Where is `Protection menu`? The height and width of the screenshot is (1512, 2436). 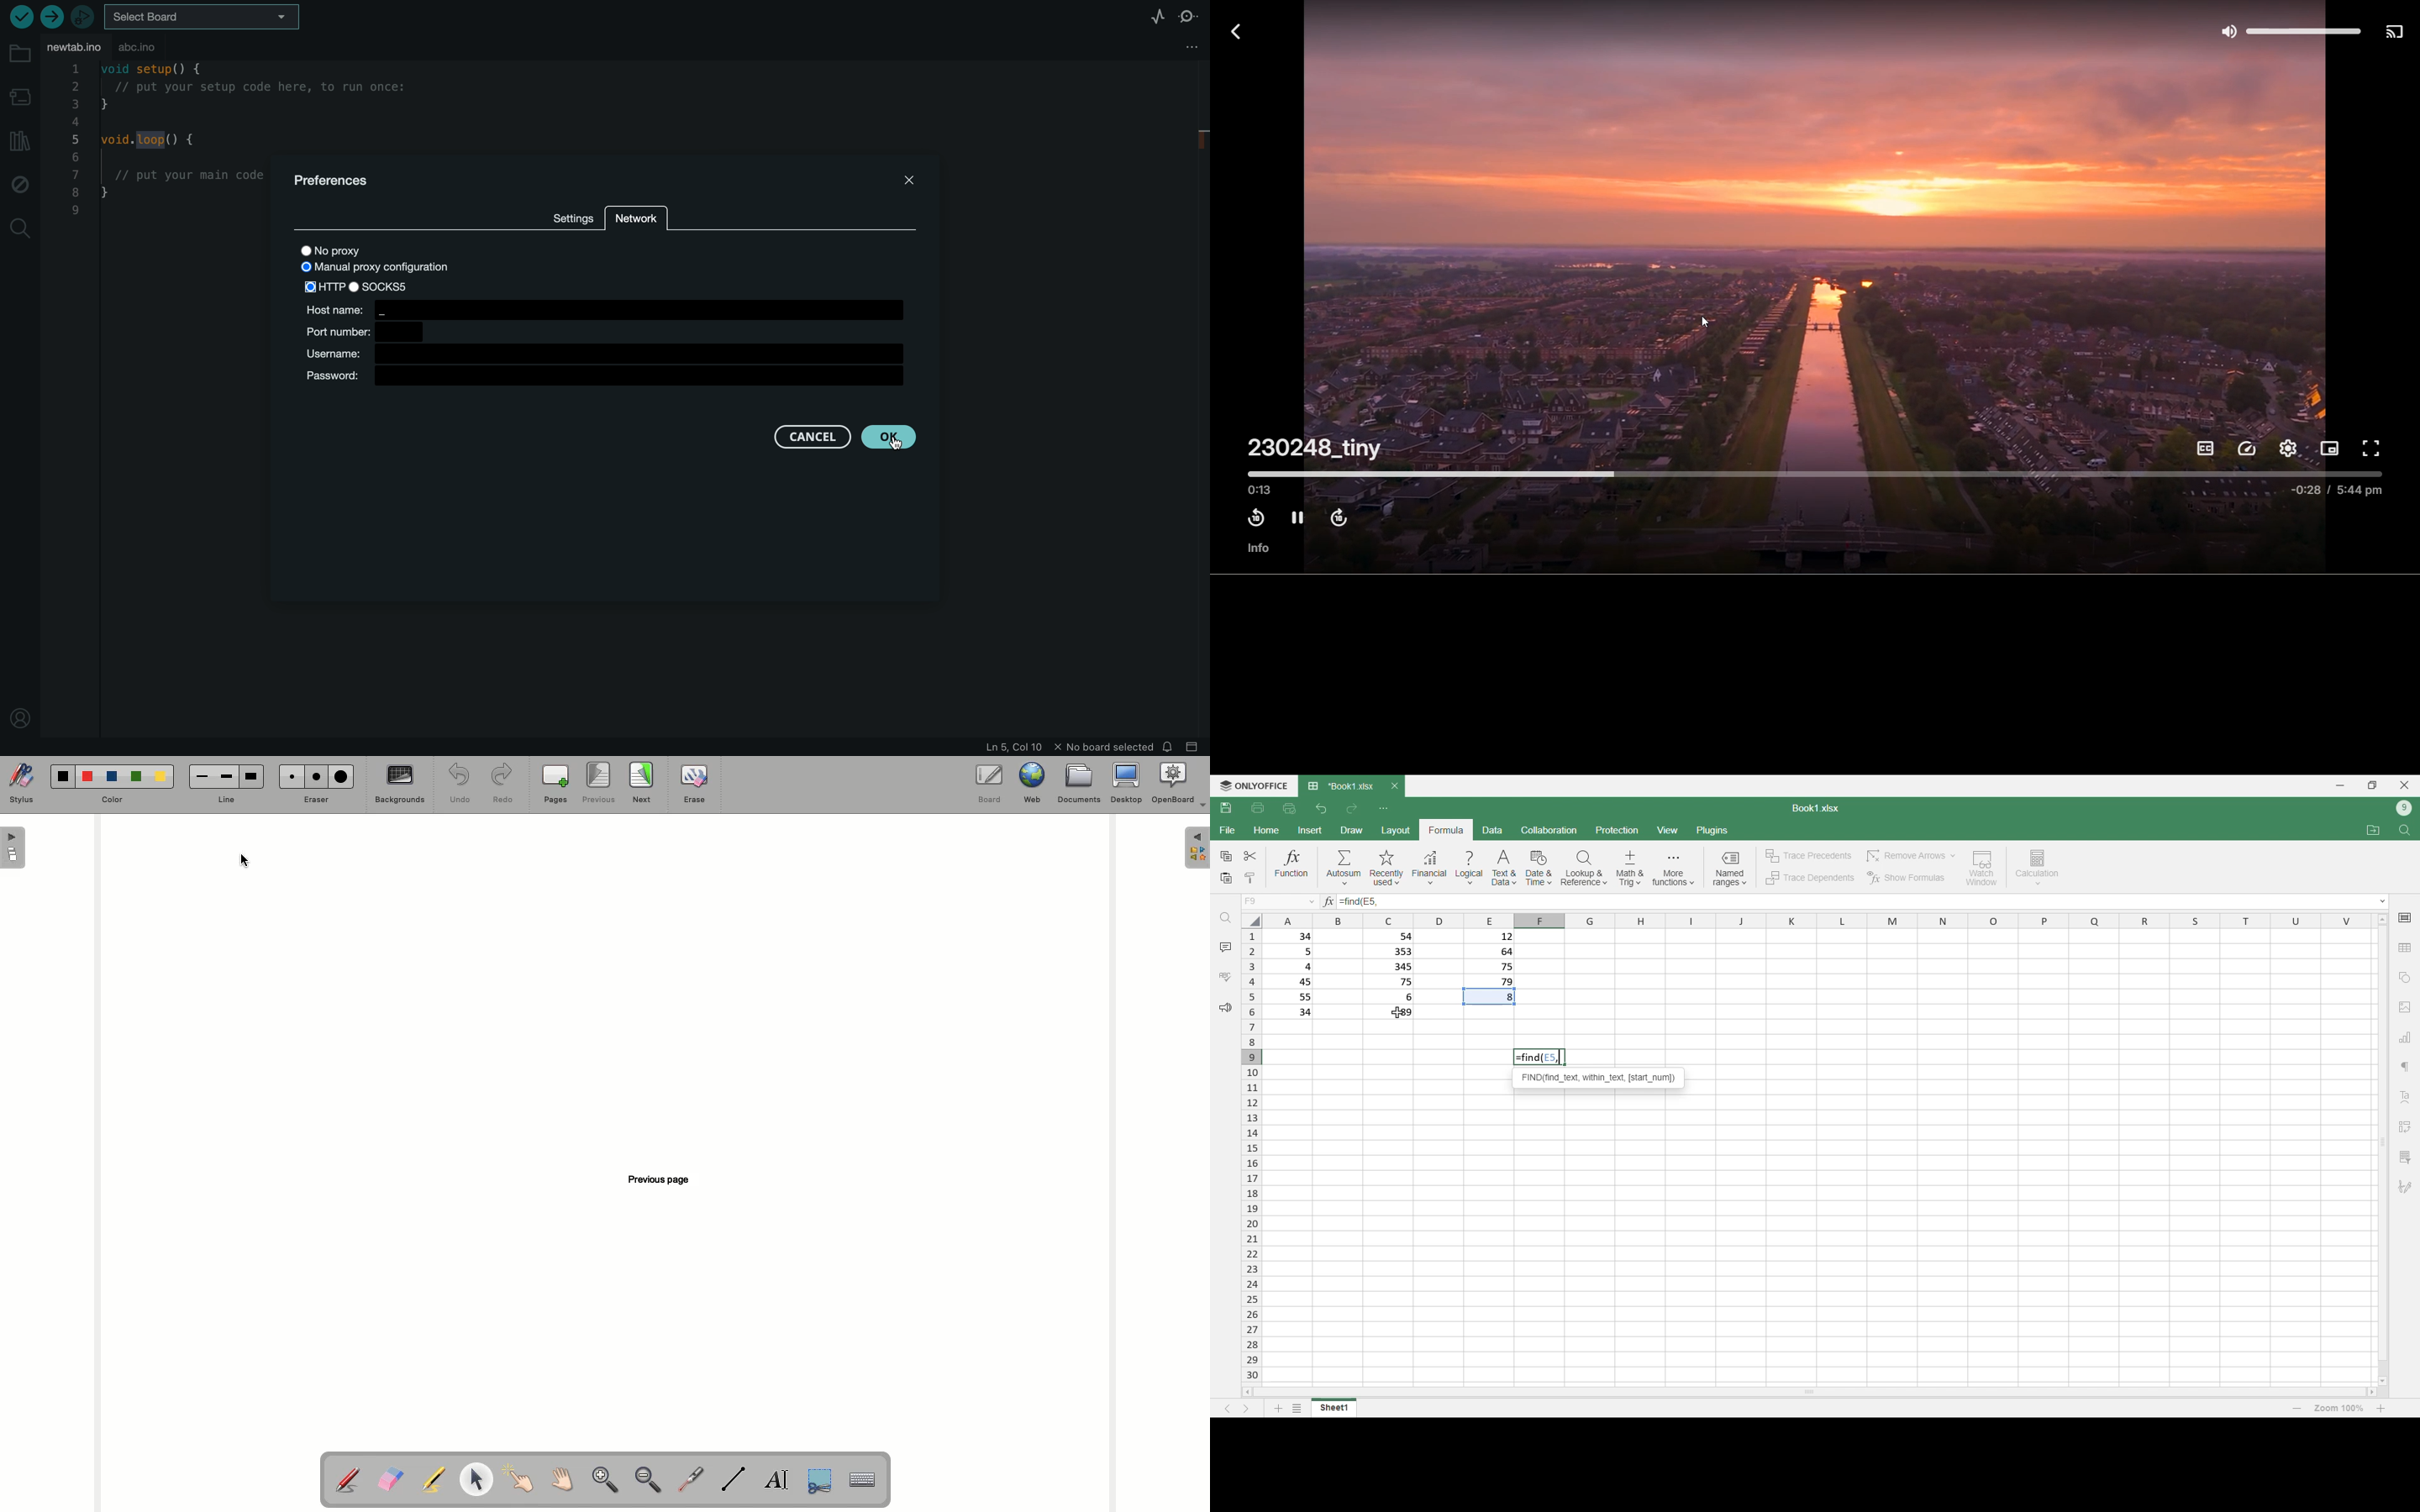 Protection menu is located at coordinates (1617, 830).